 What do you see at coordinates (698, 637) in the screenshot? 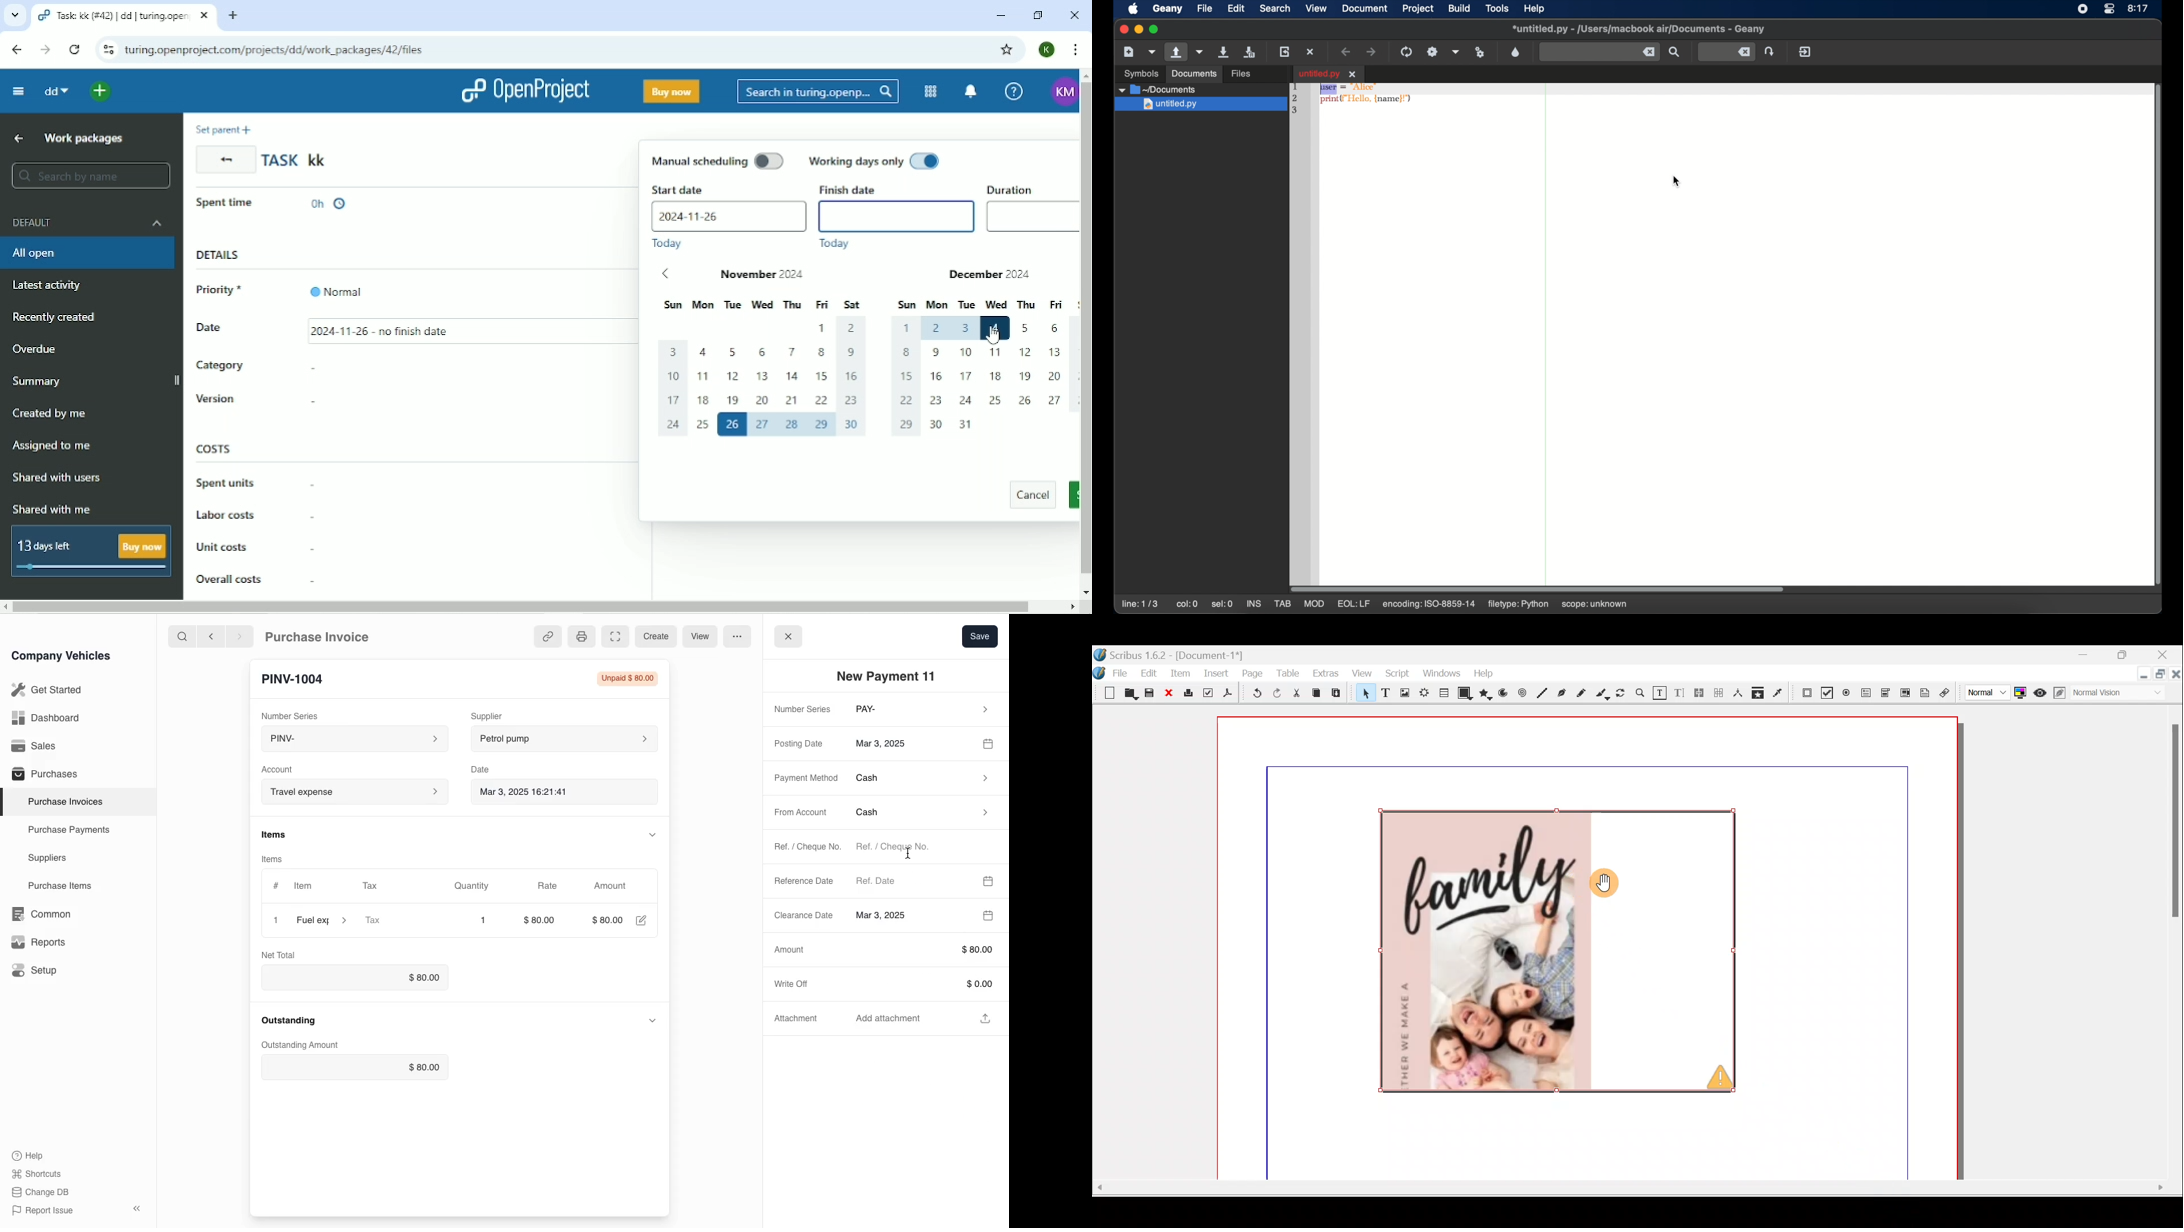
I see `view` at bounding box center [698, 637].